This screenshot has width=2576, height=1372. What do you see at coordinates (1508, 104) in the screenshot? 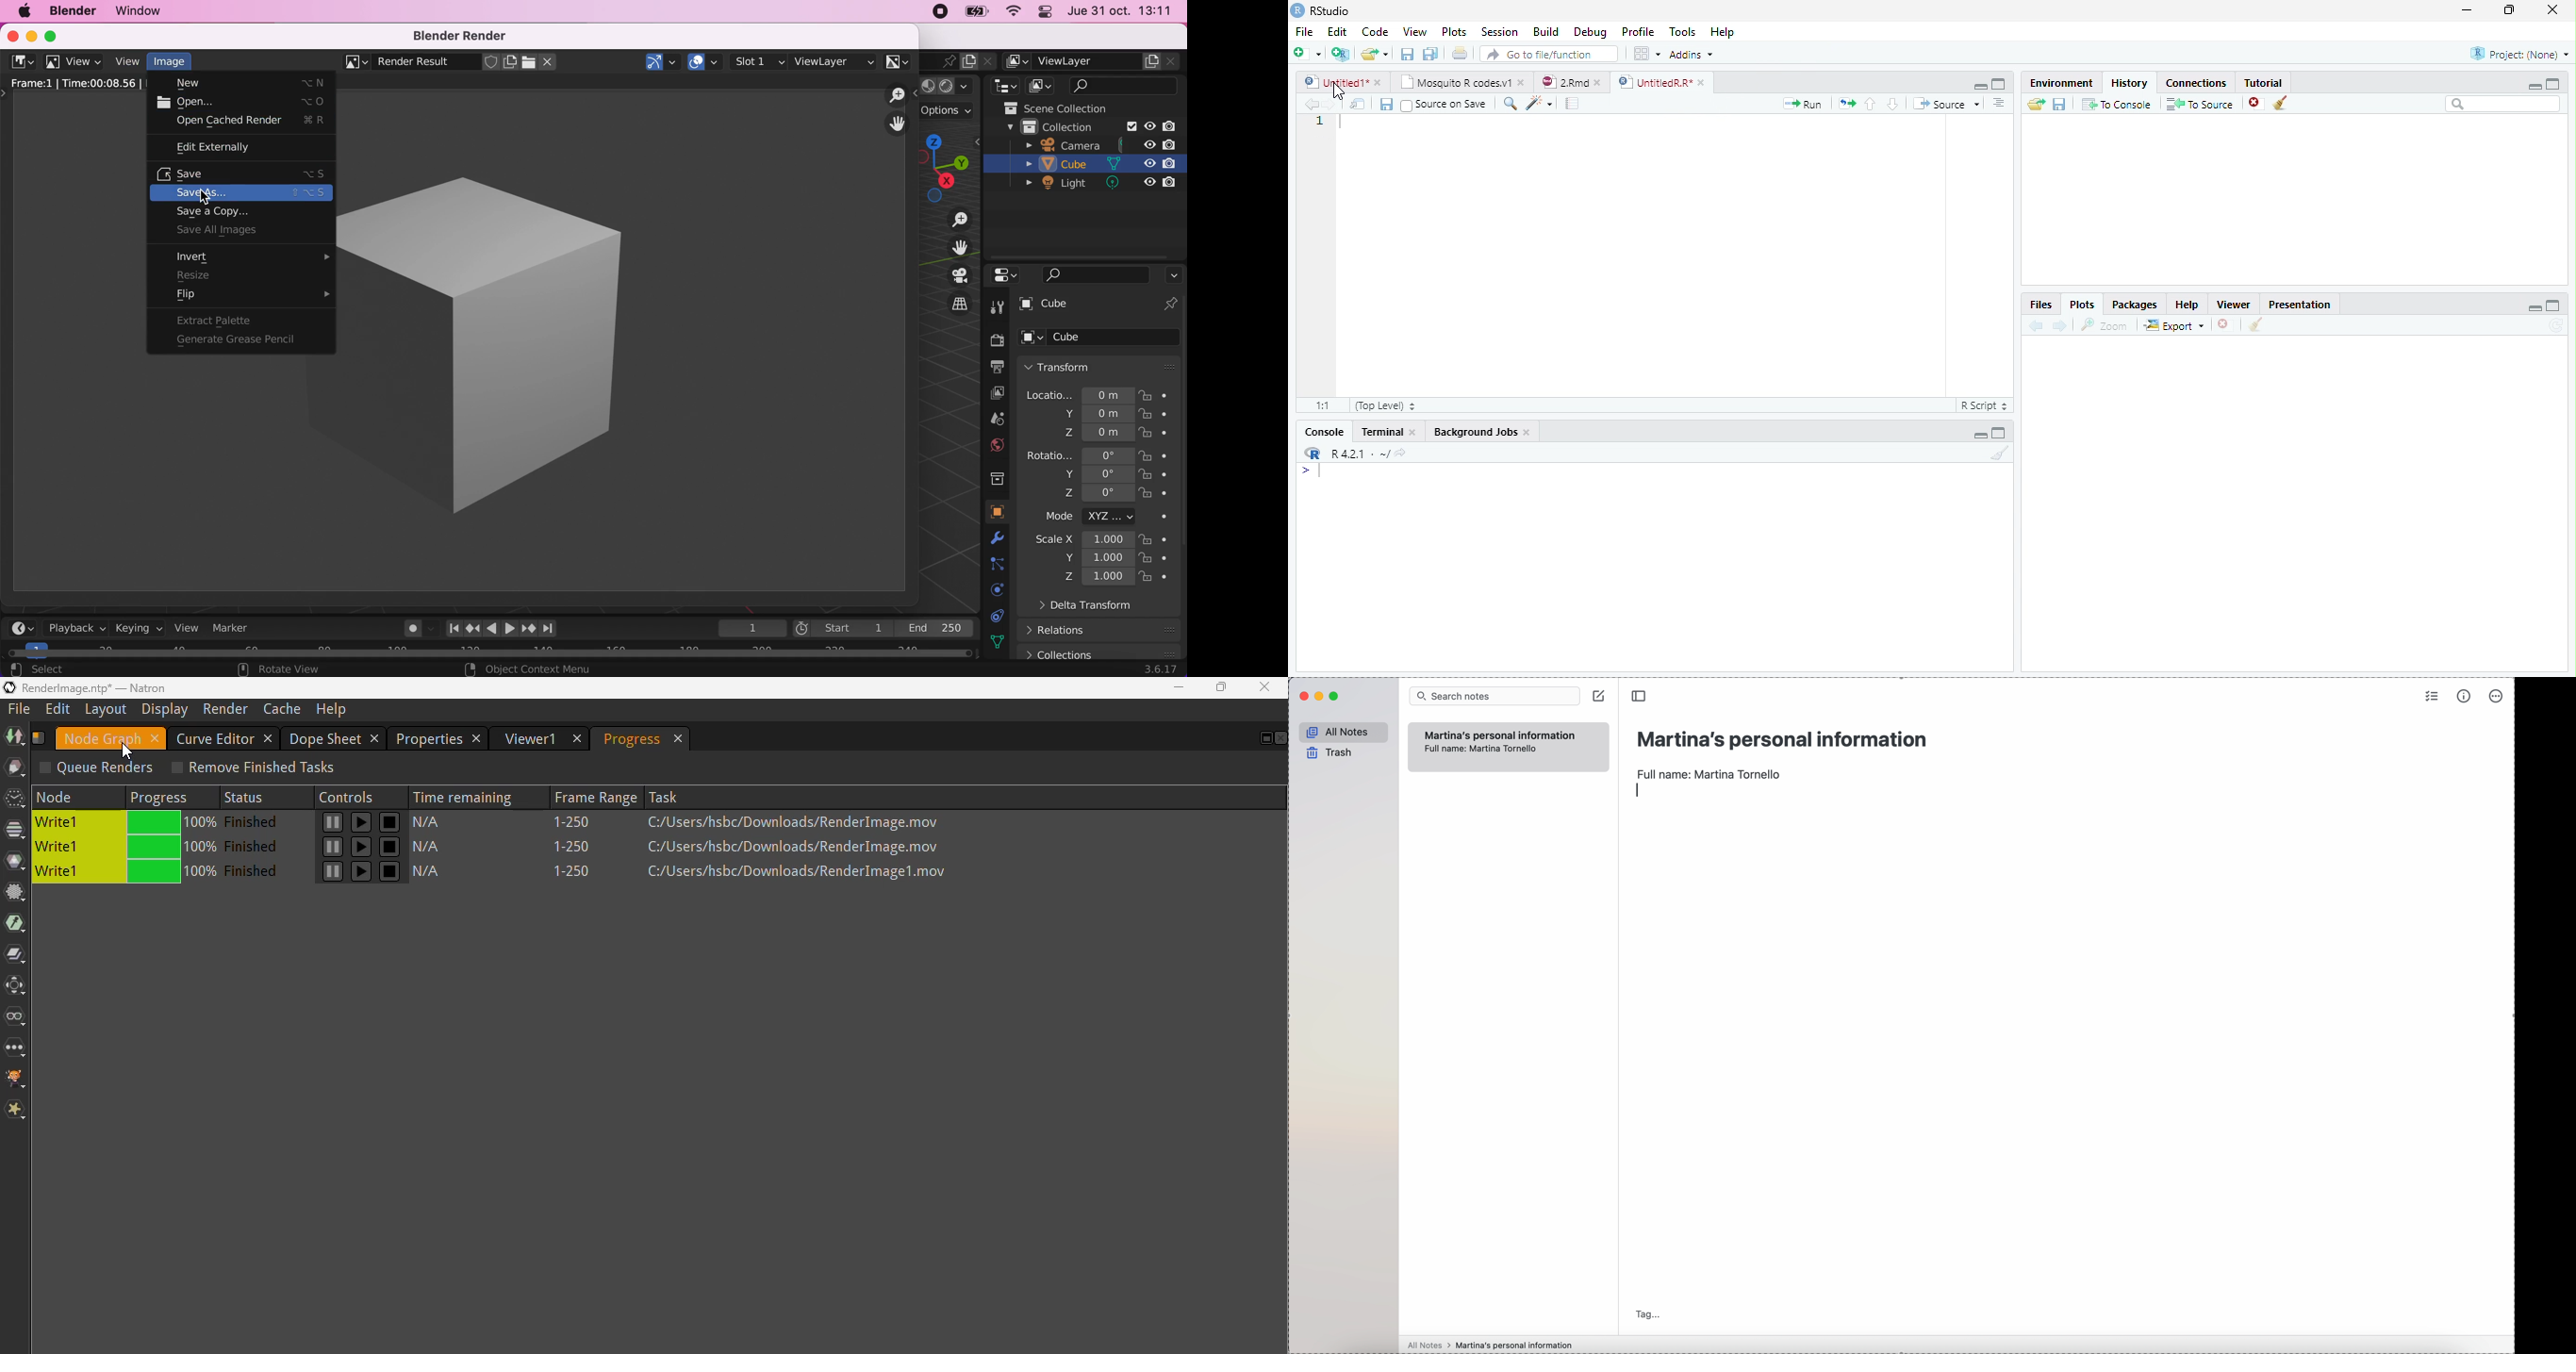
I see `Find/Replace` at bounding box center [1508, 104].